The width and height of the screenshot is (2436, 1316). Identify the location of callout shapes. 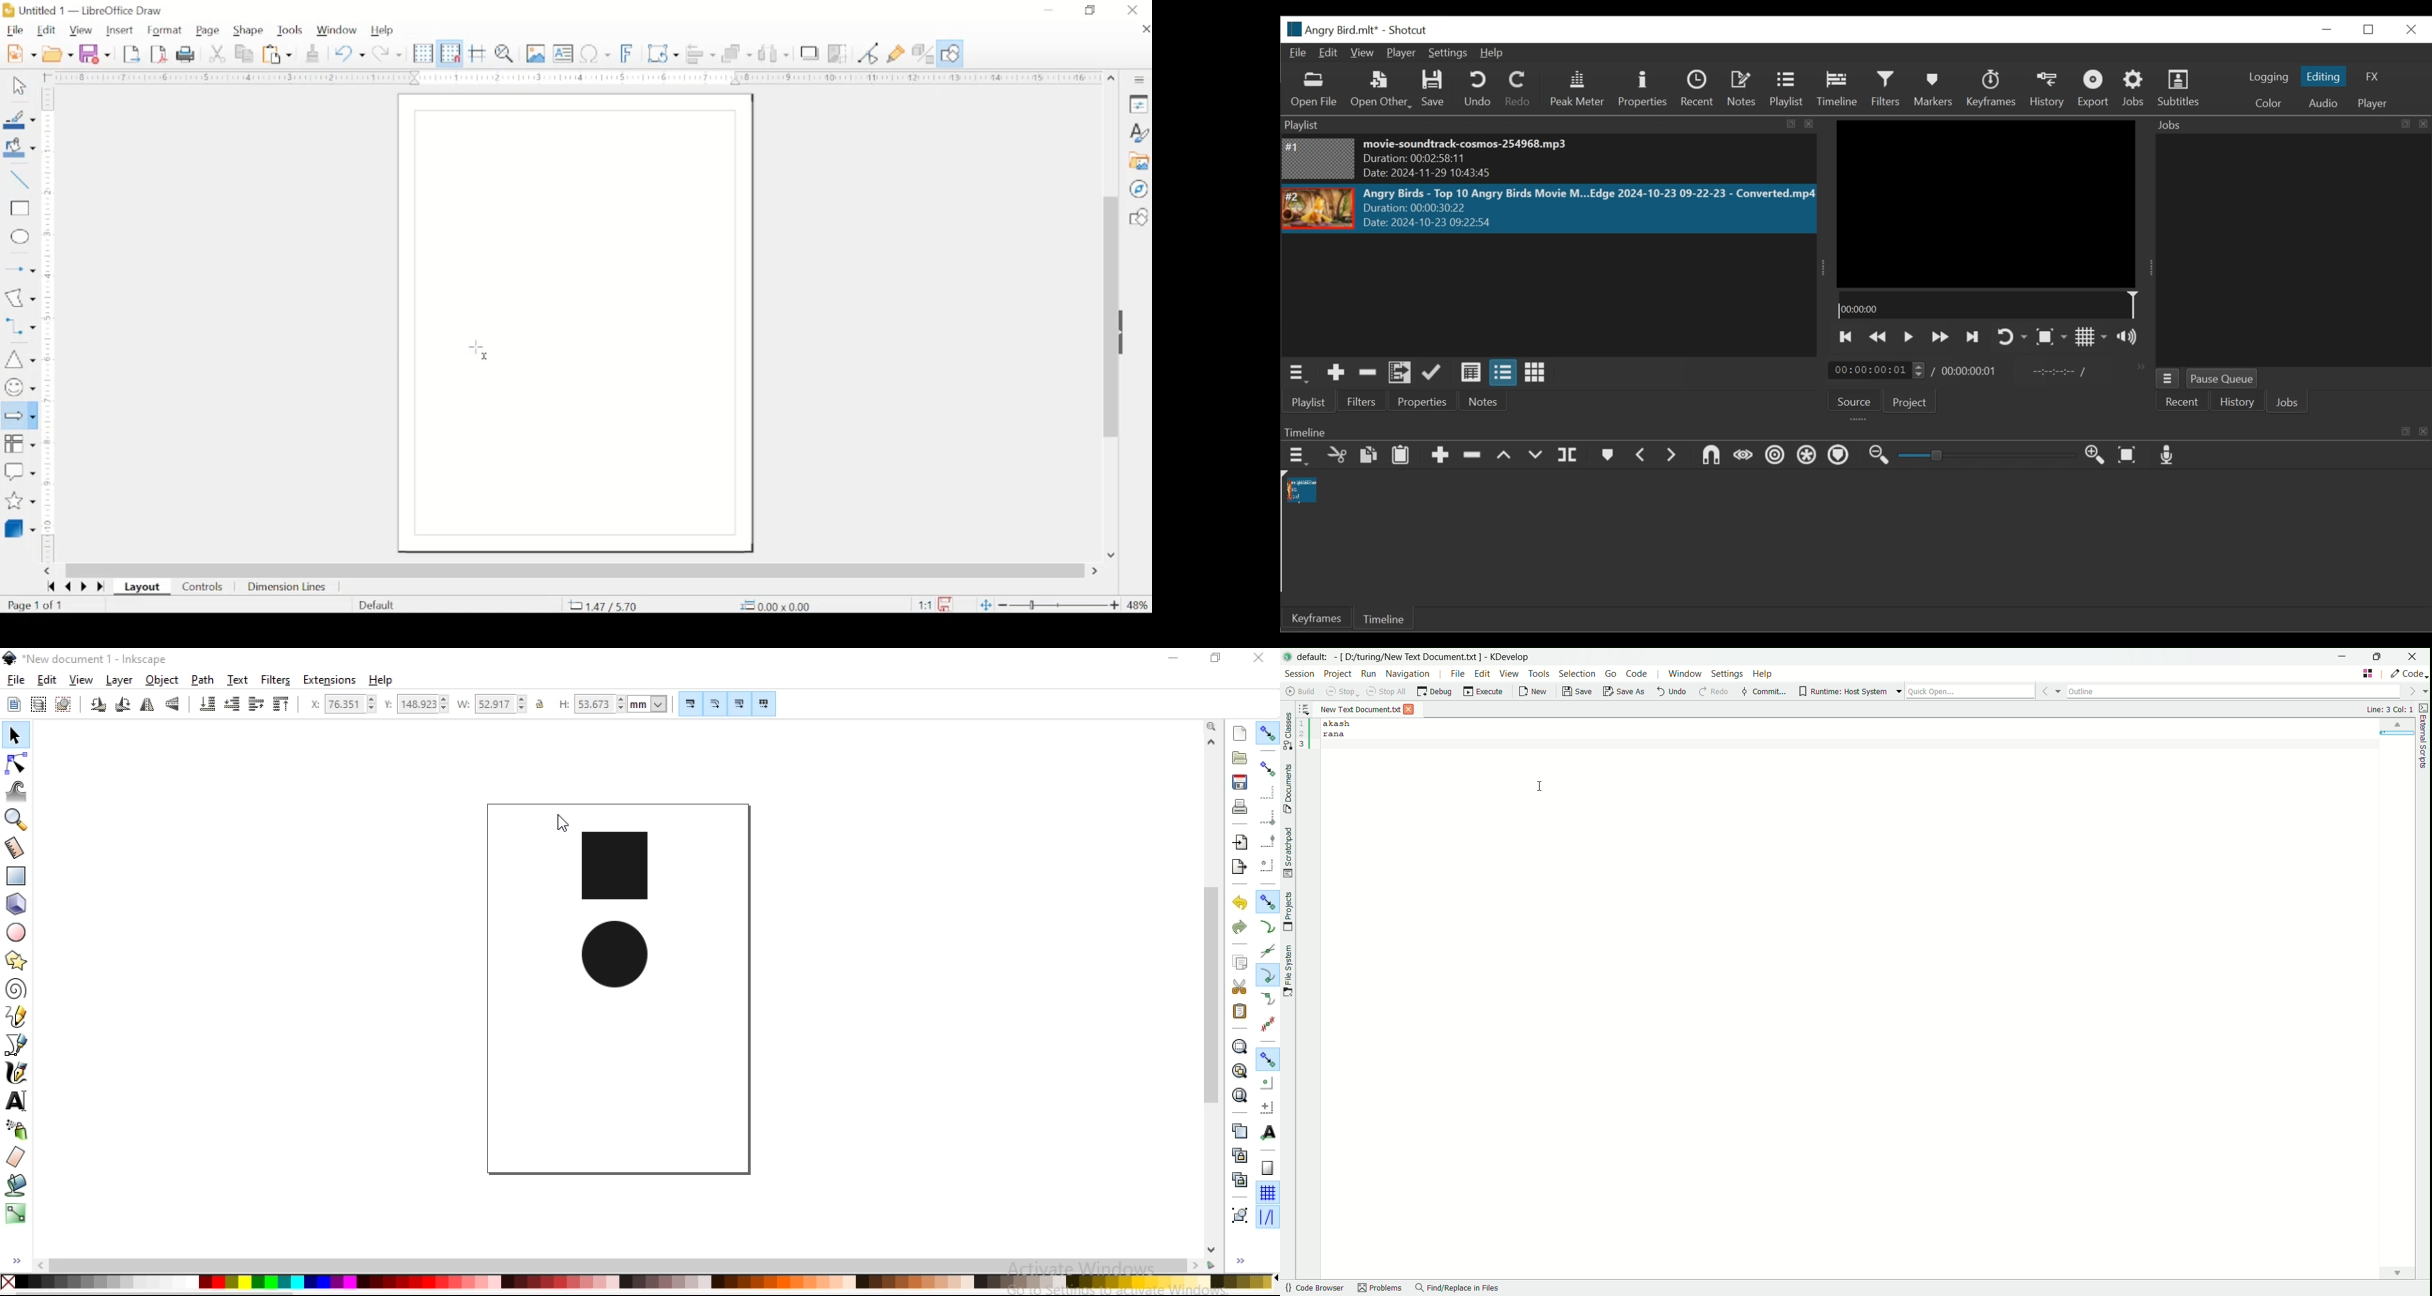
(19, 472).